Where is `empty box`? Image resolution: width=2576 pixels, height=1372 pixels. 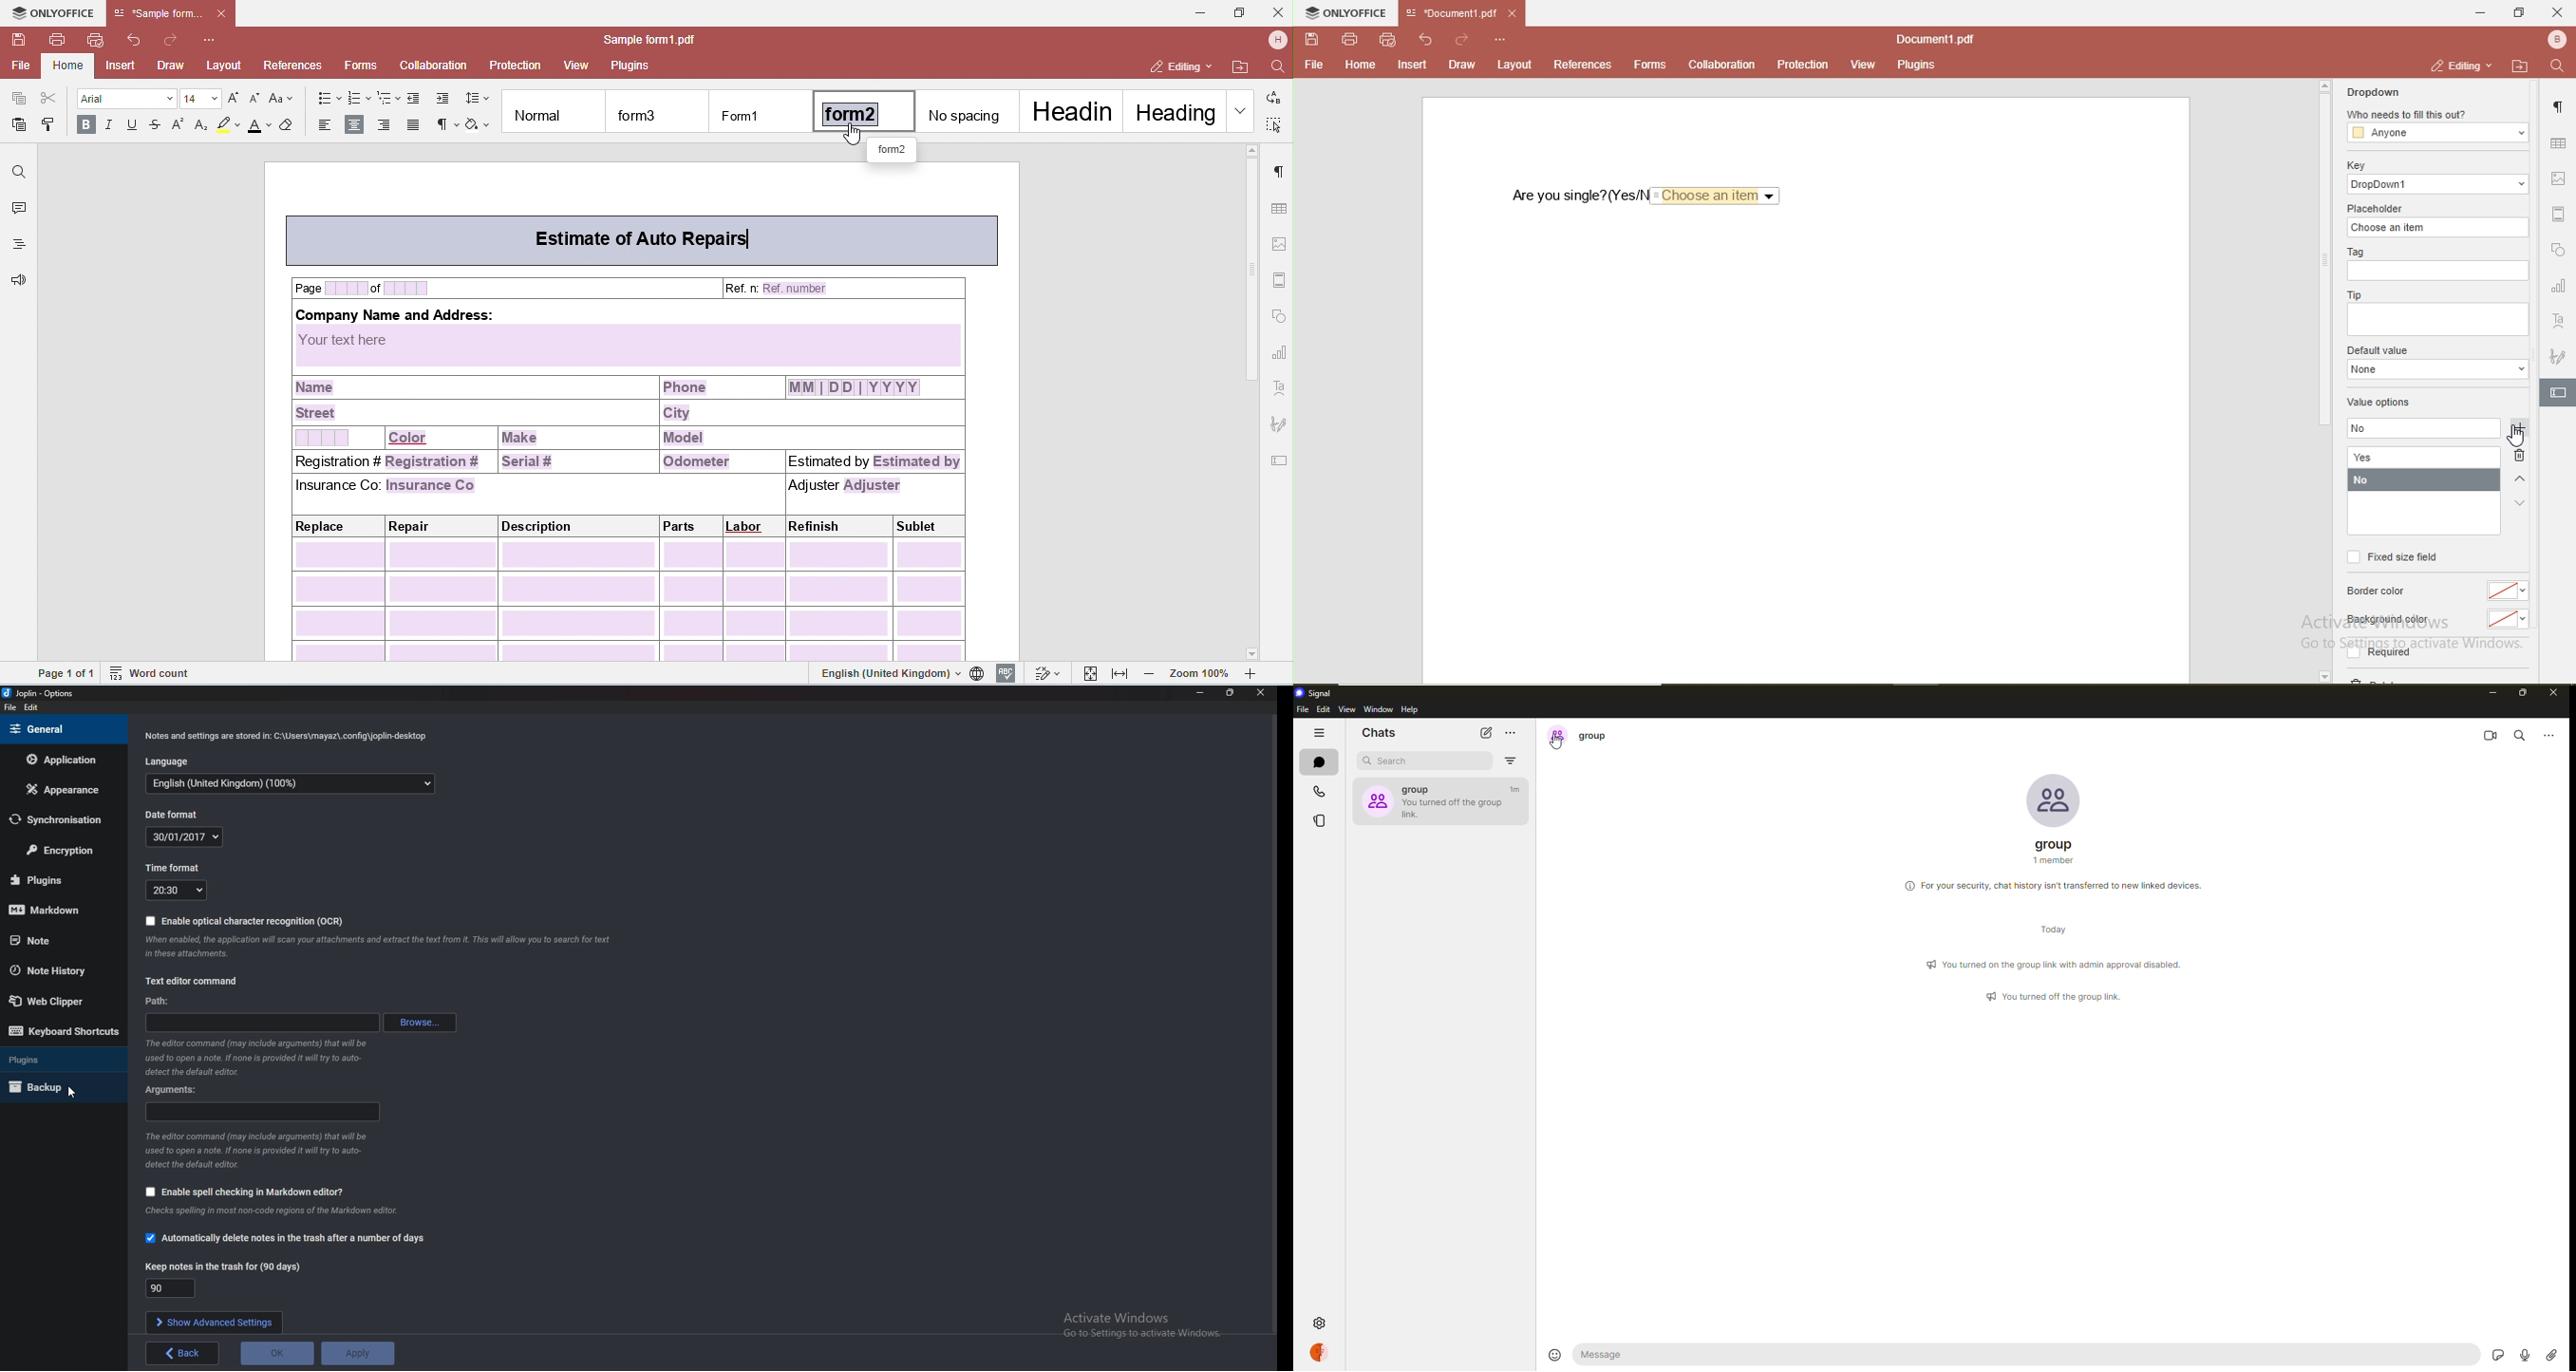 empty box is located at coordinates (2437, 272).